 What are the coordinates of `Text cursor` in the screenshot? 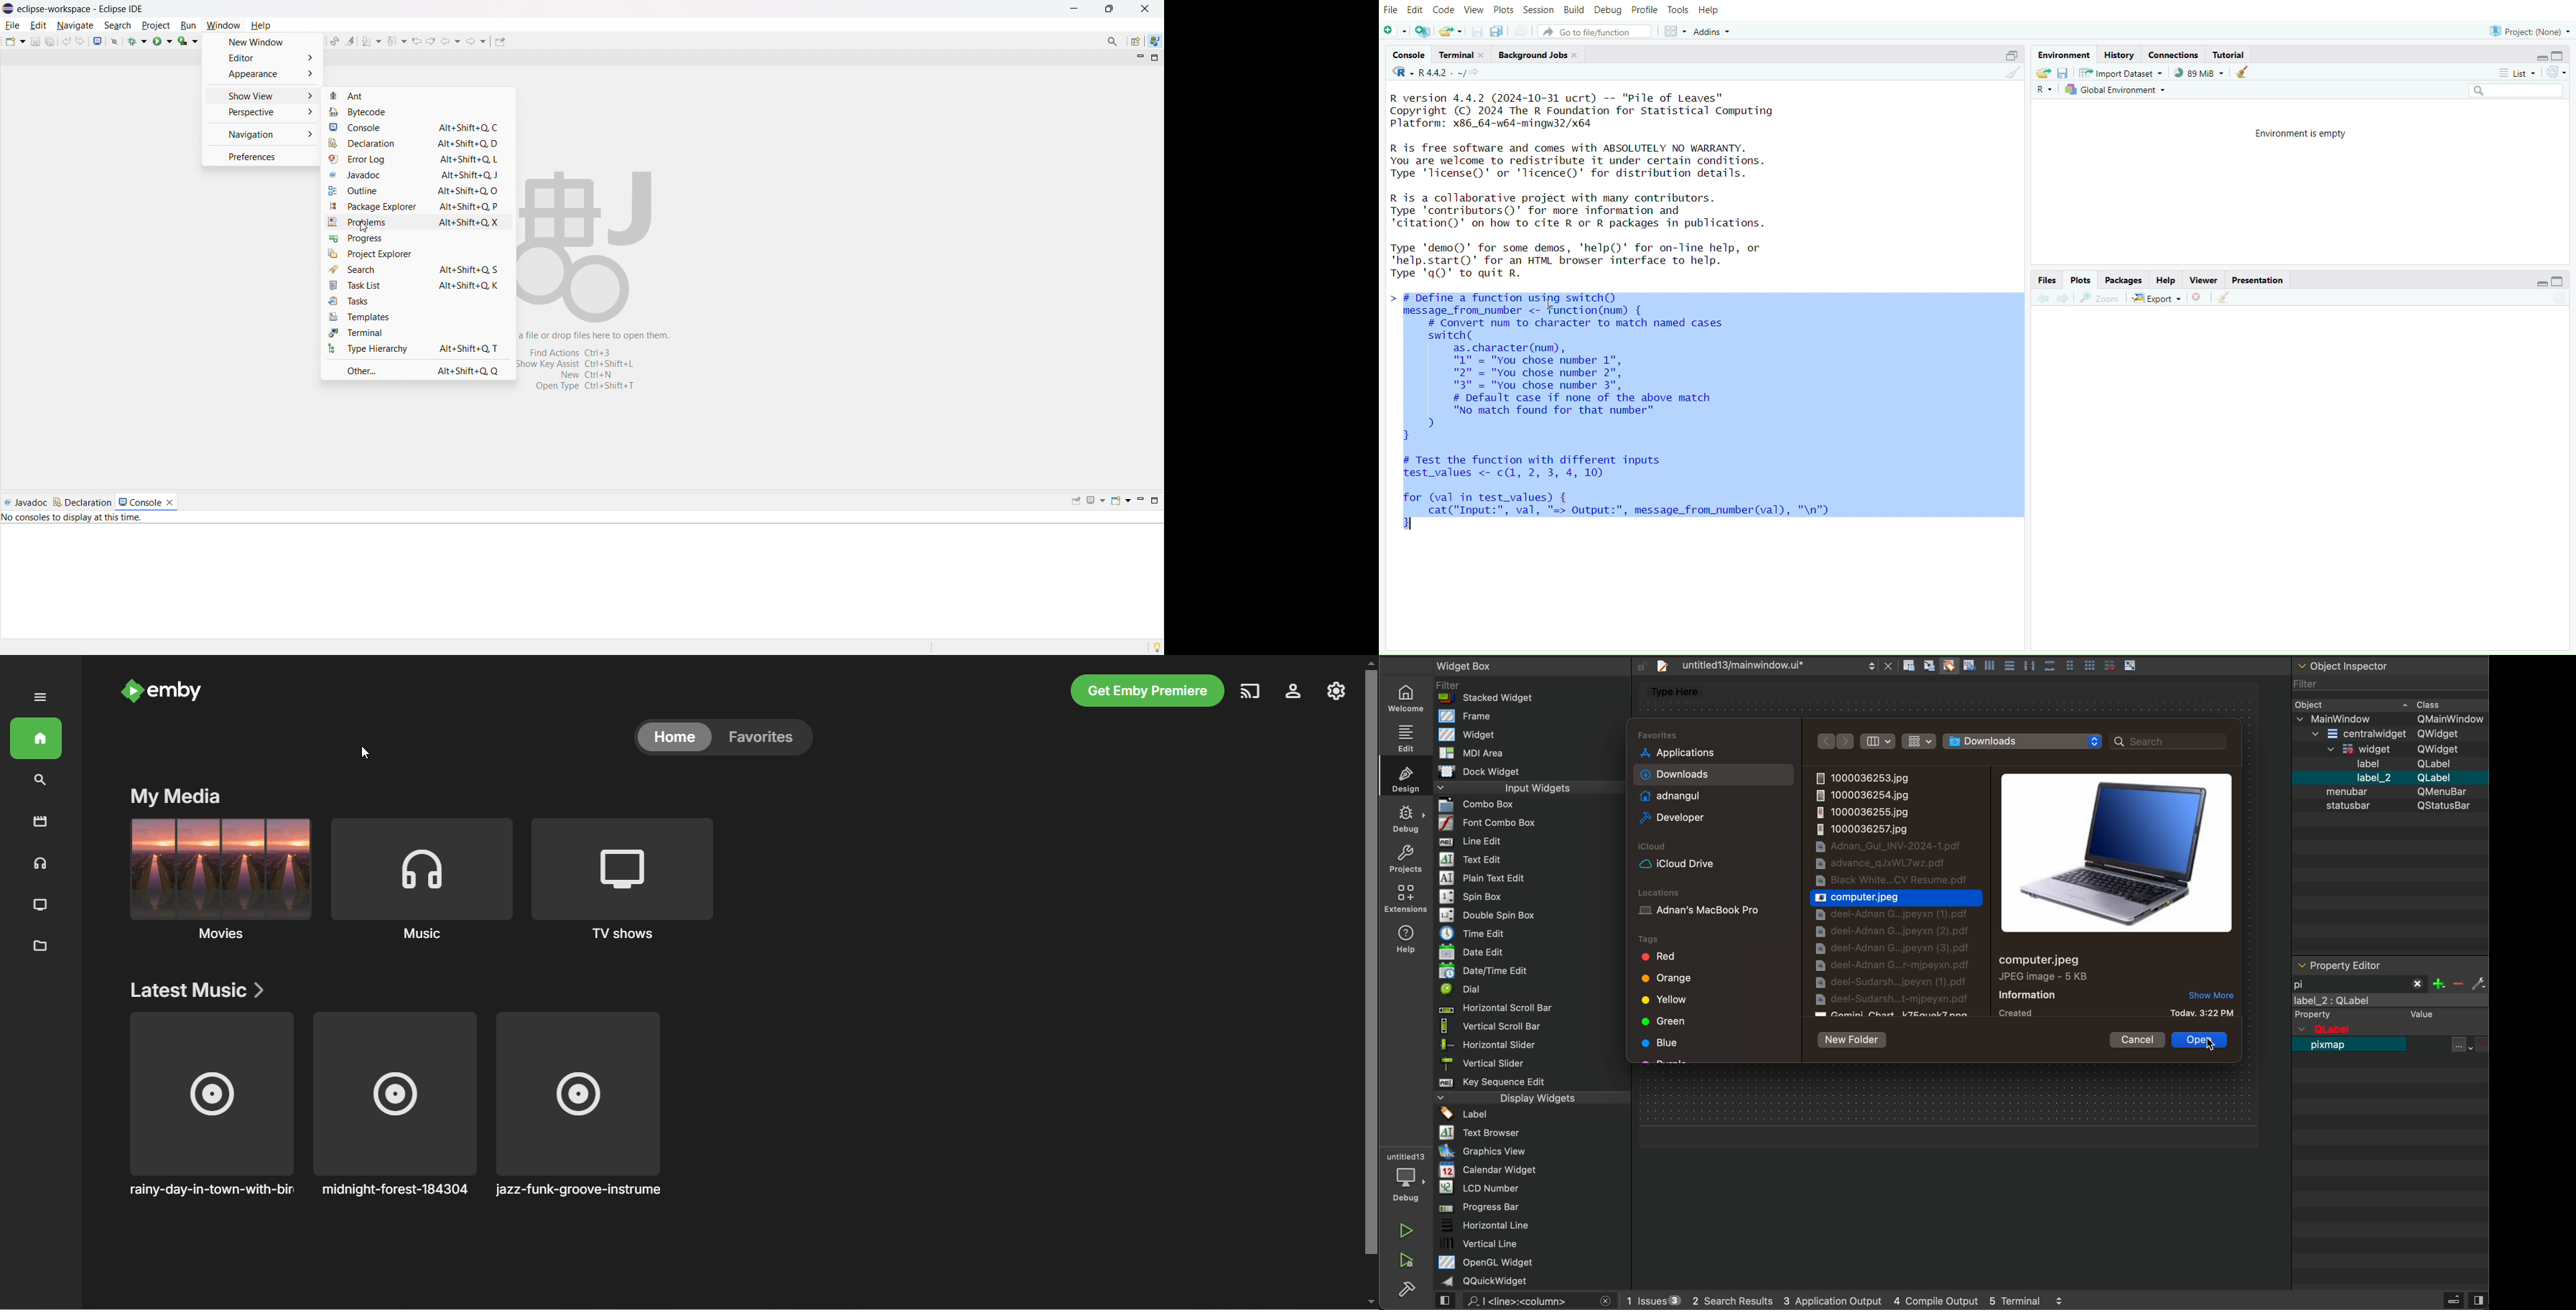 It's located at (1551, 304).